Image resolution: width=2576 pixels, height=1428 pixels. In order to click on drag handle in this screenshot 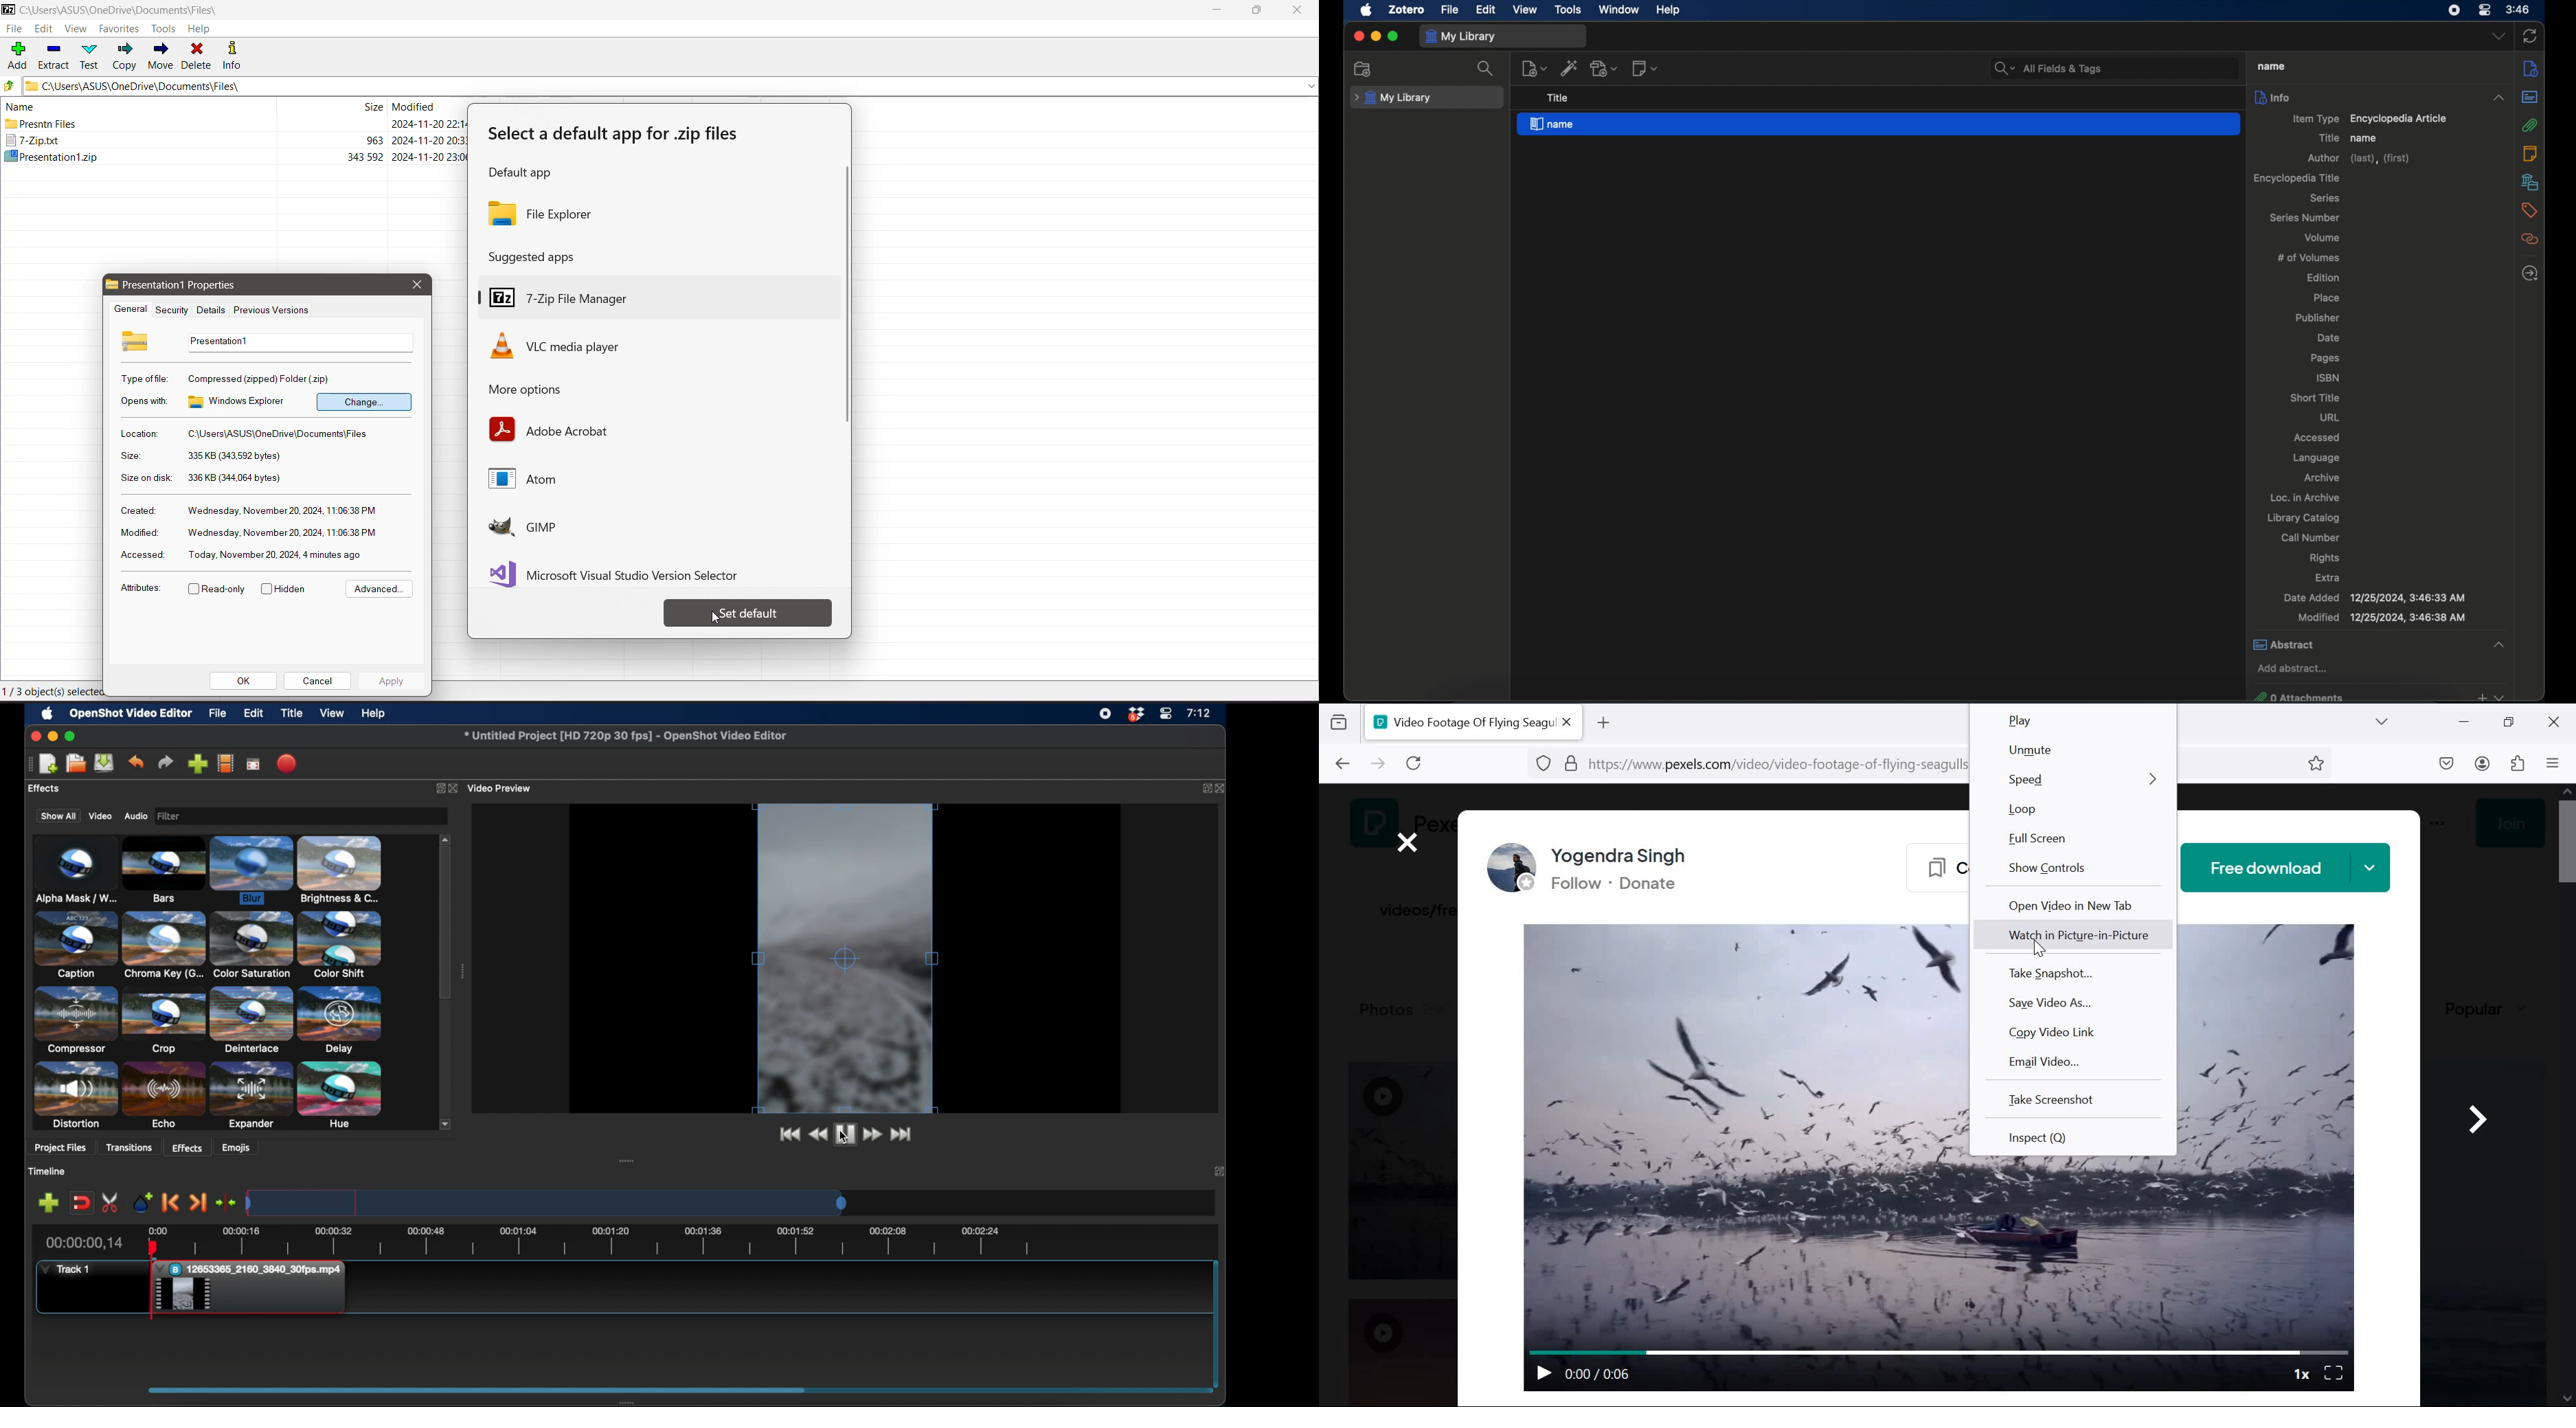, I will do `click(26, 764)`.